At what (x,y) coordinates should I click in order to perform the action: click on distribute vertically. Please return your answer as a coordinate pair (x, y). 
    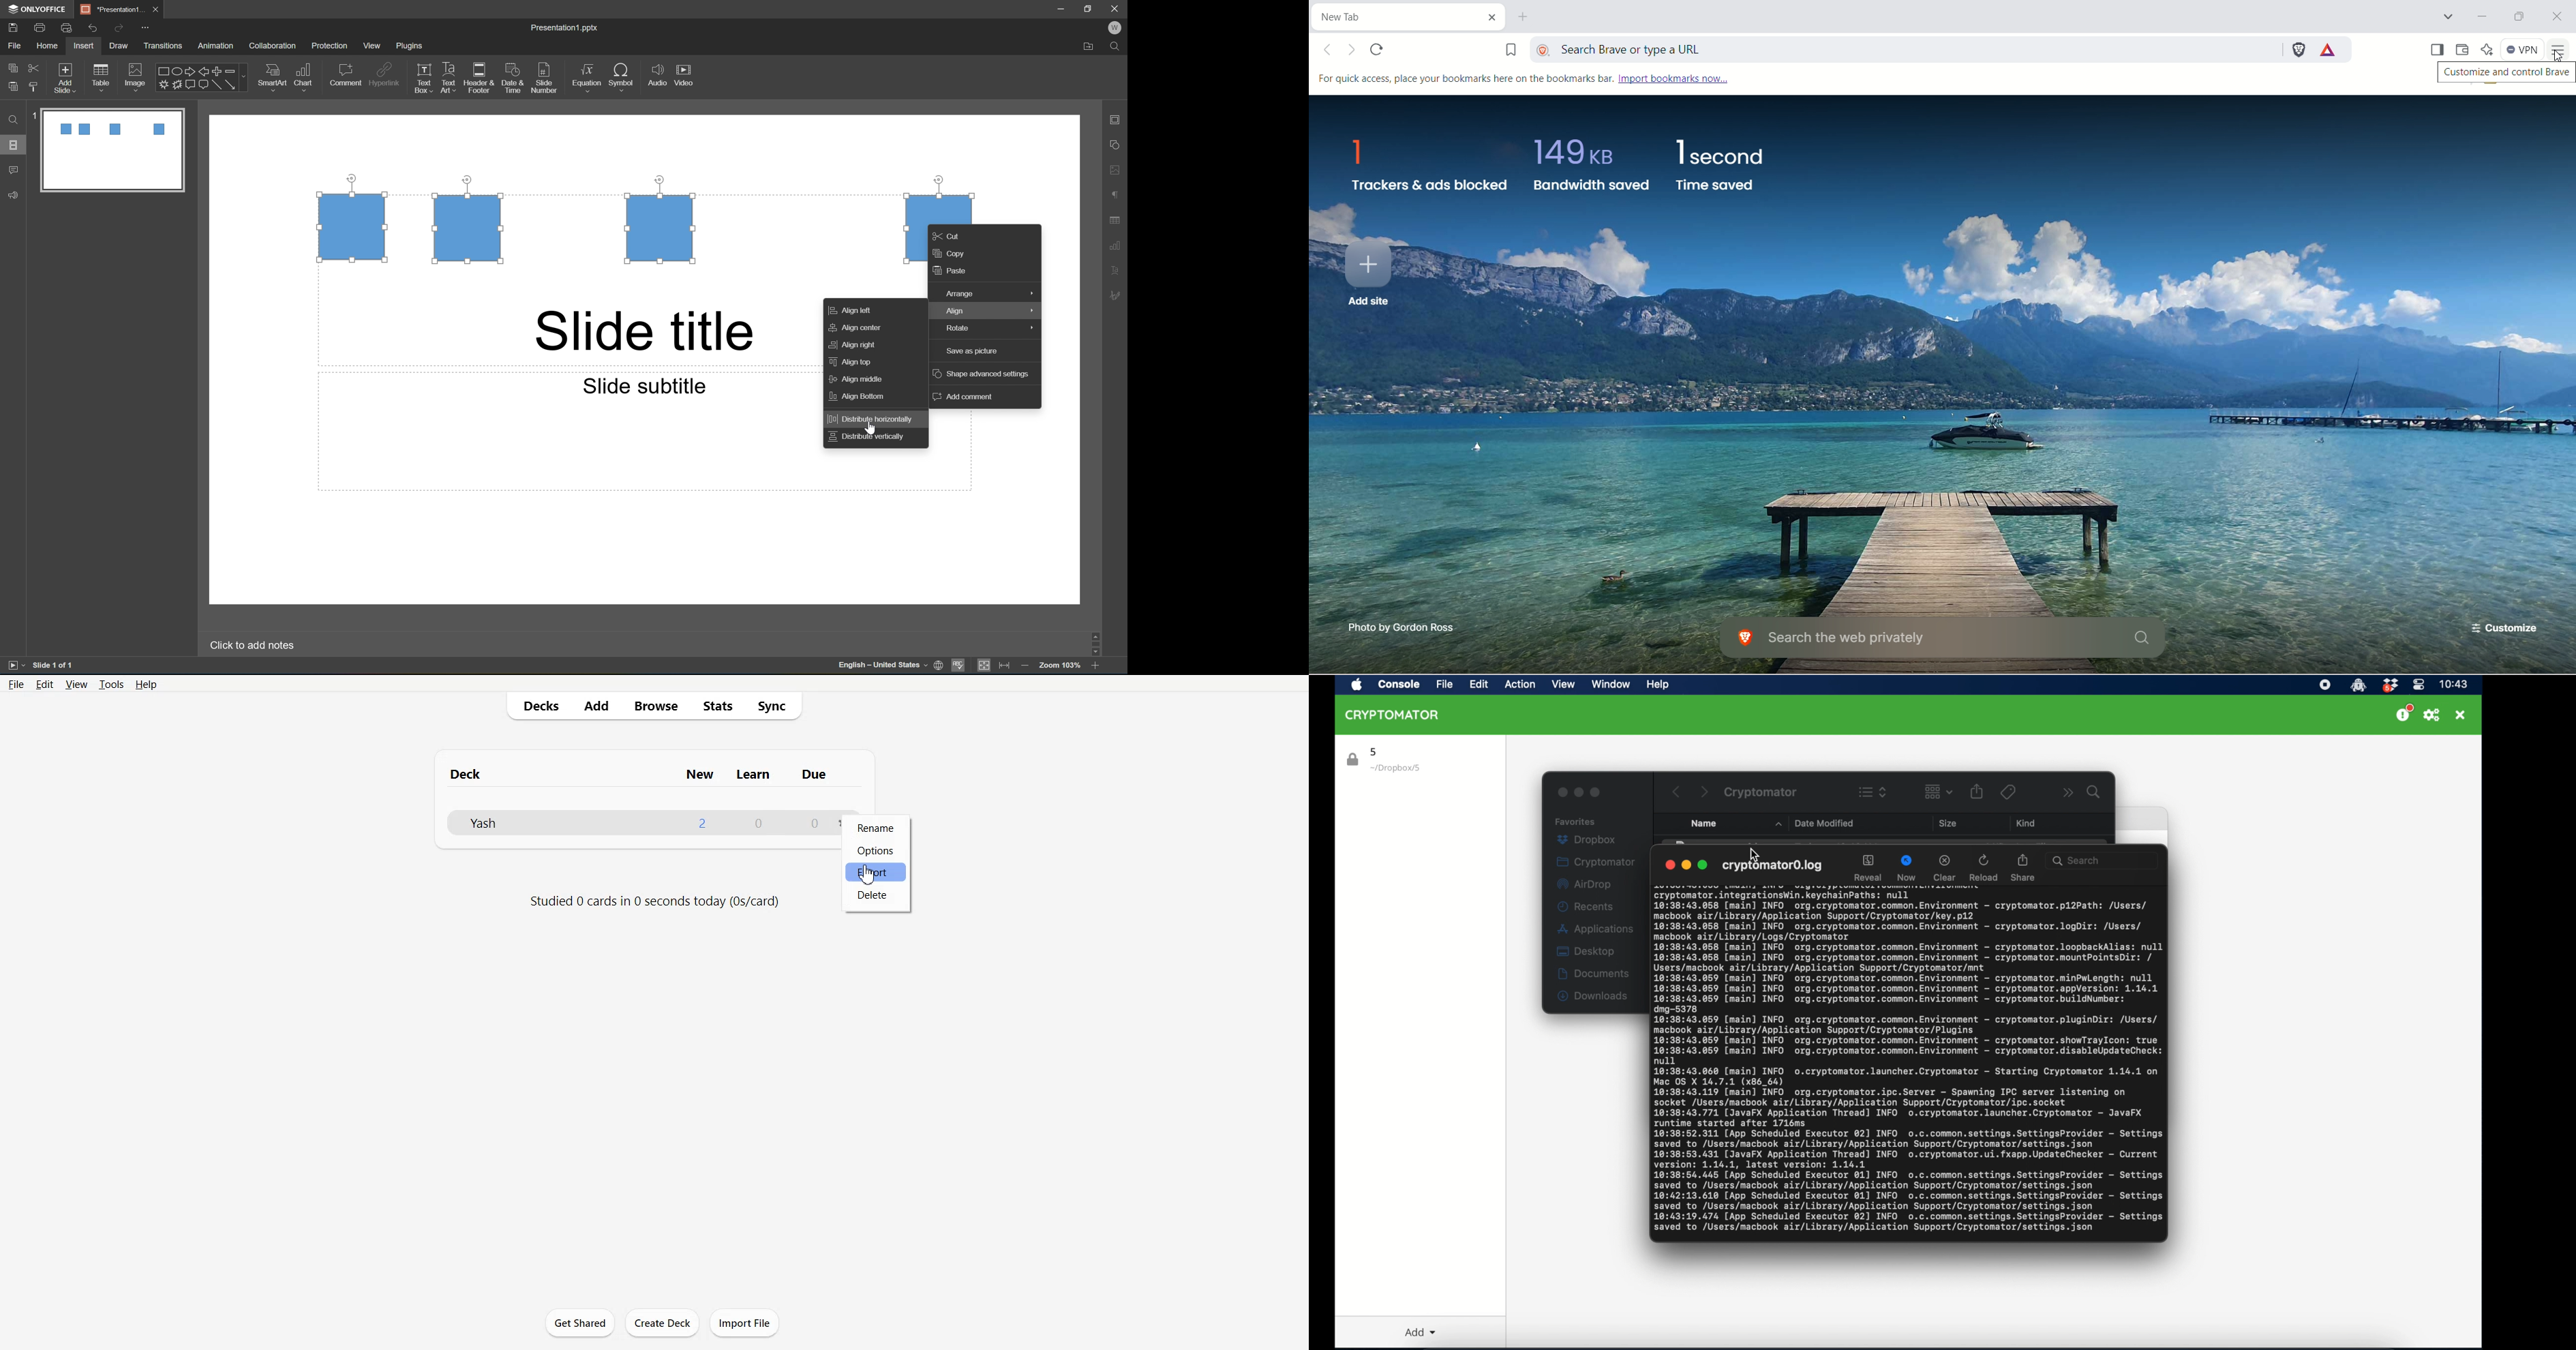
    Looking at the image, I should click on (870, 439).